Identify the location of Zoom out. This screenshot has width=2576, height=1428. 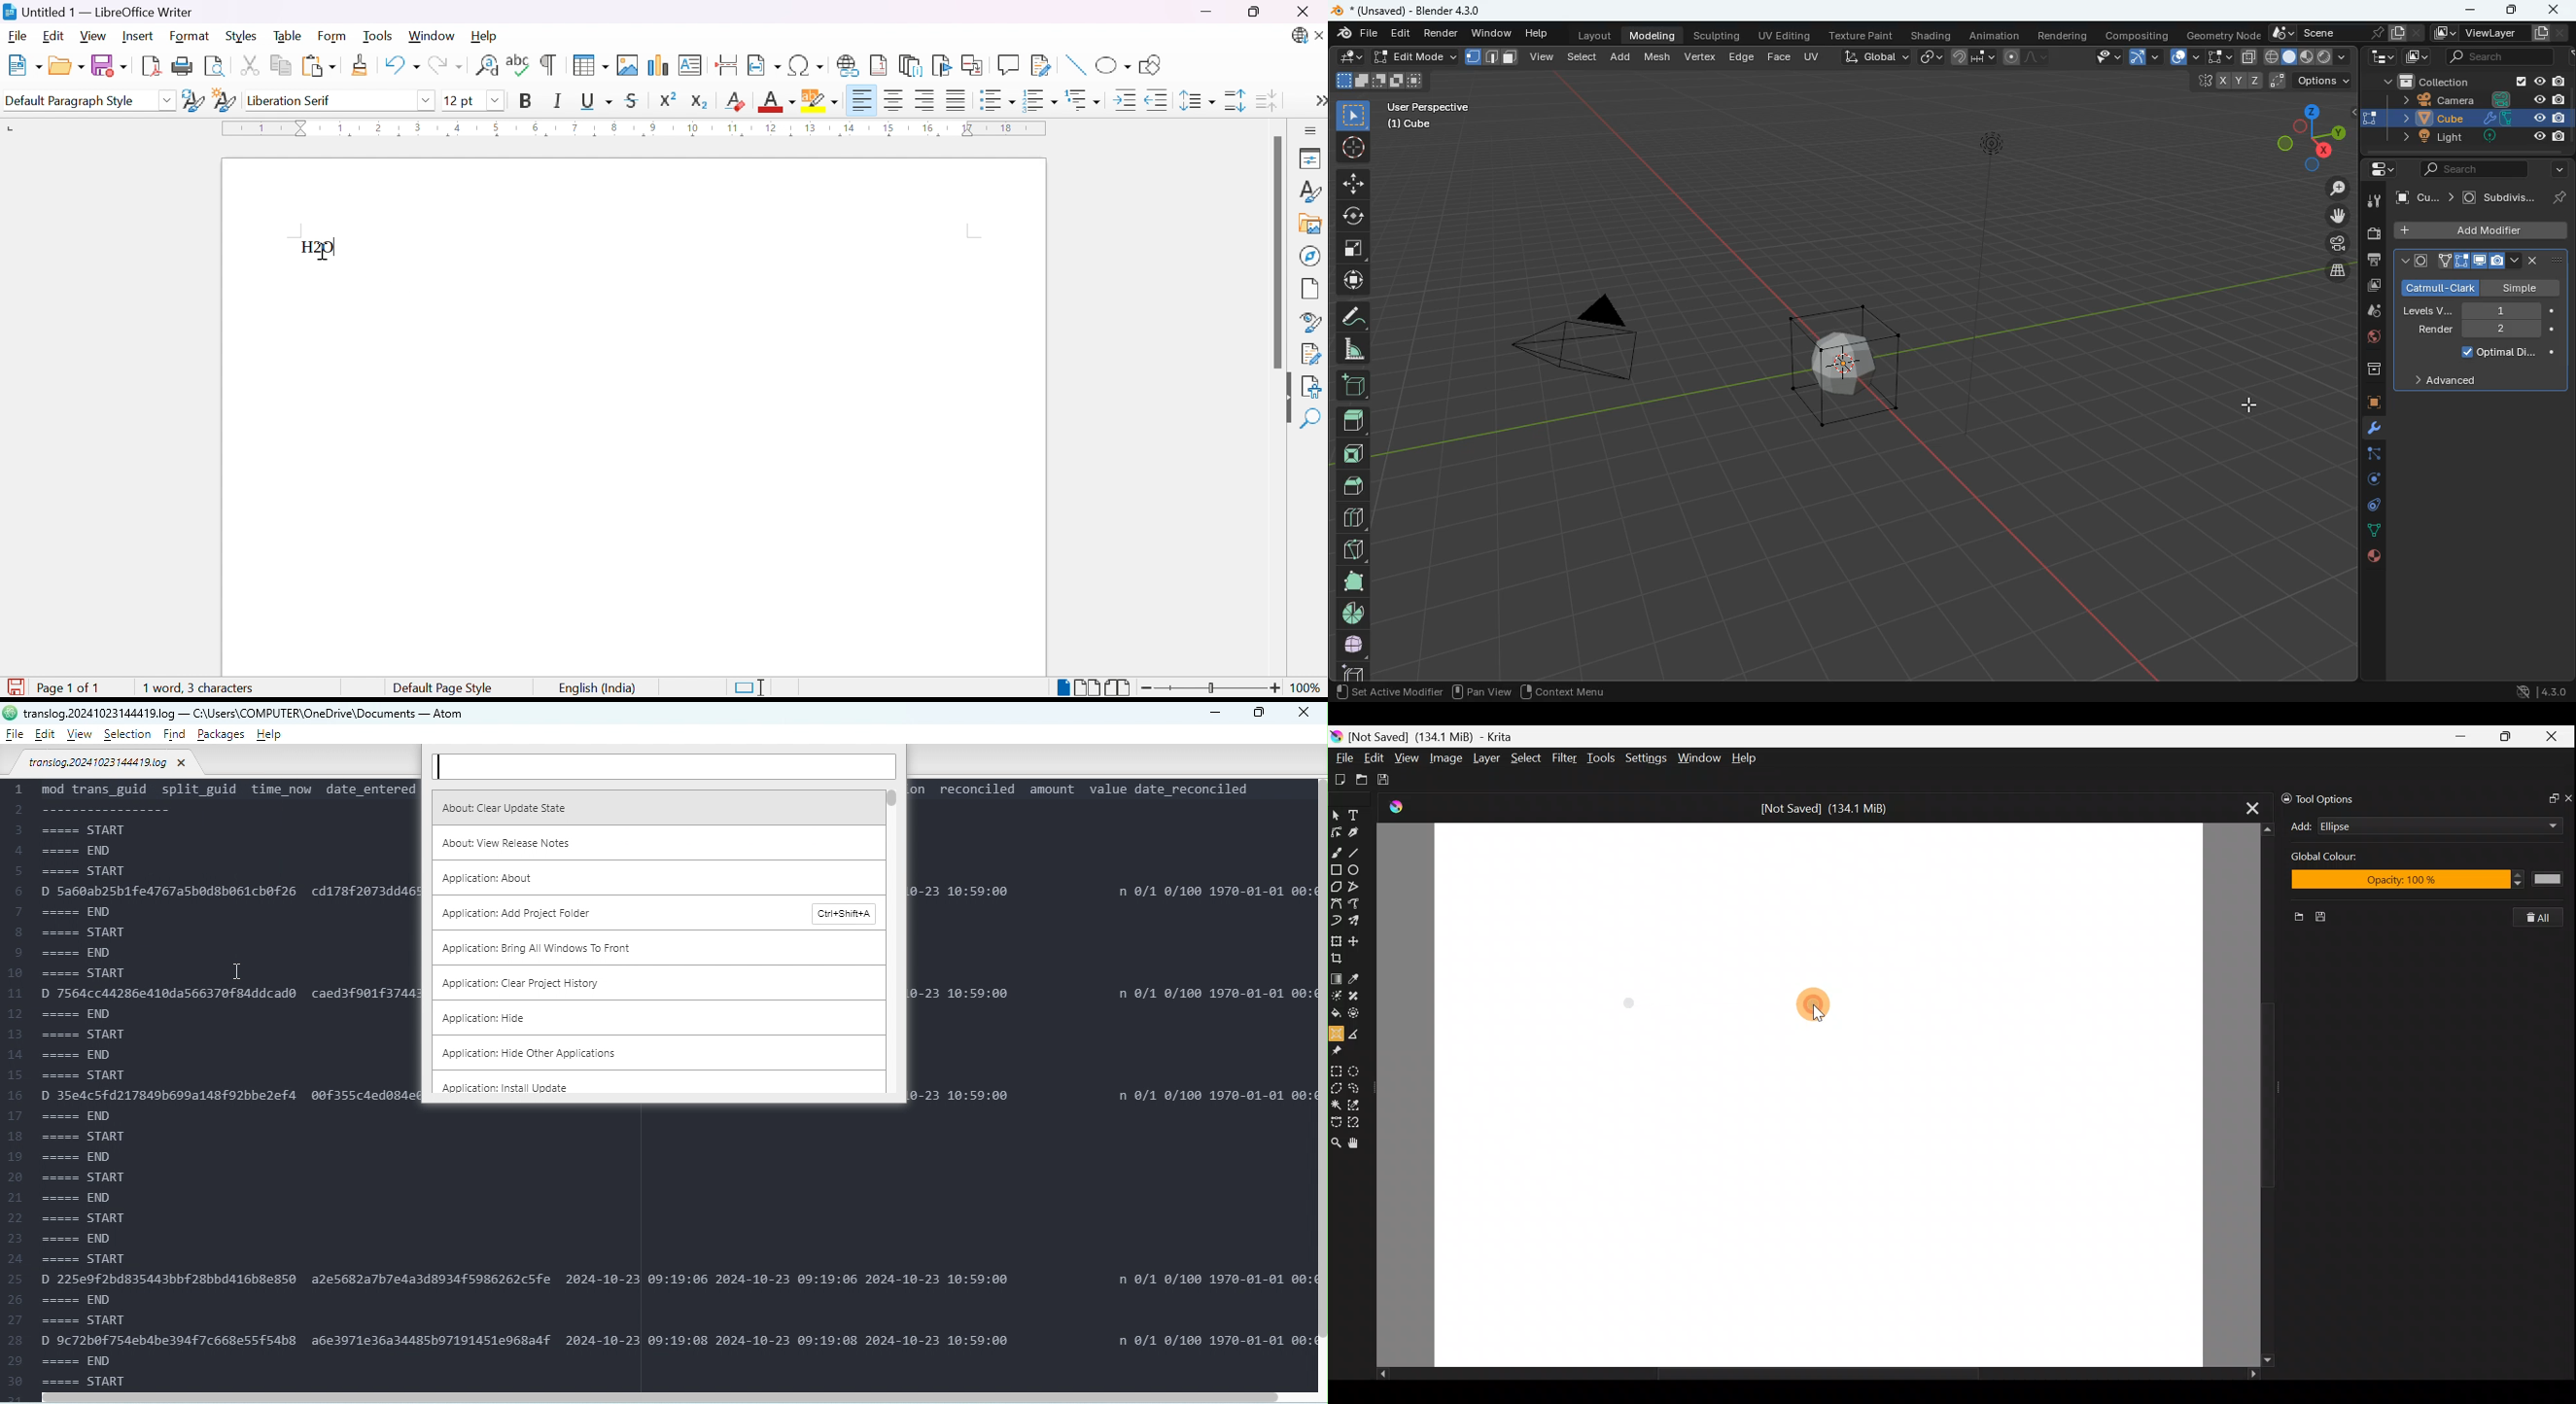
(1147, 688).